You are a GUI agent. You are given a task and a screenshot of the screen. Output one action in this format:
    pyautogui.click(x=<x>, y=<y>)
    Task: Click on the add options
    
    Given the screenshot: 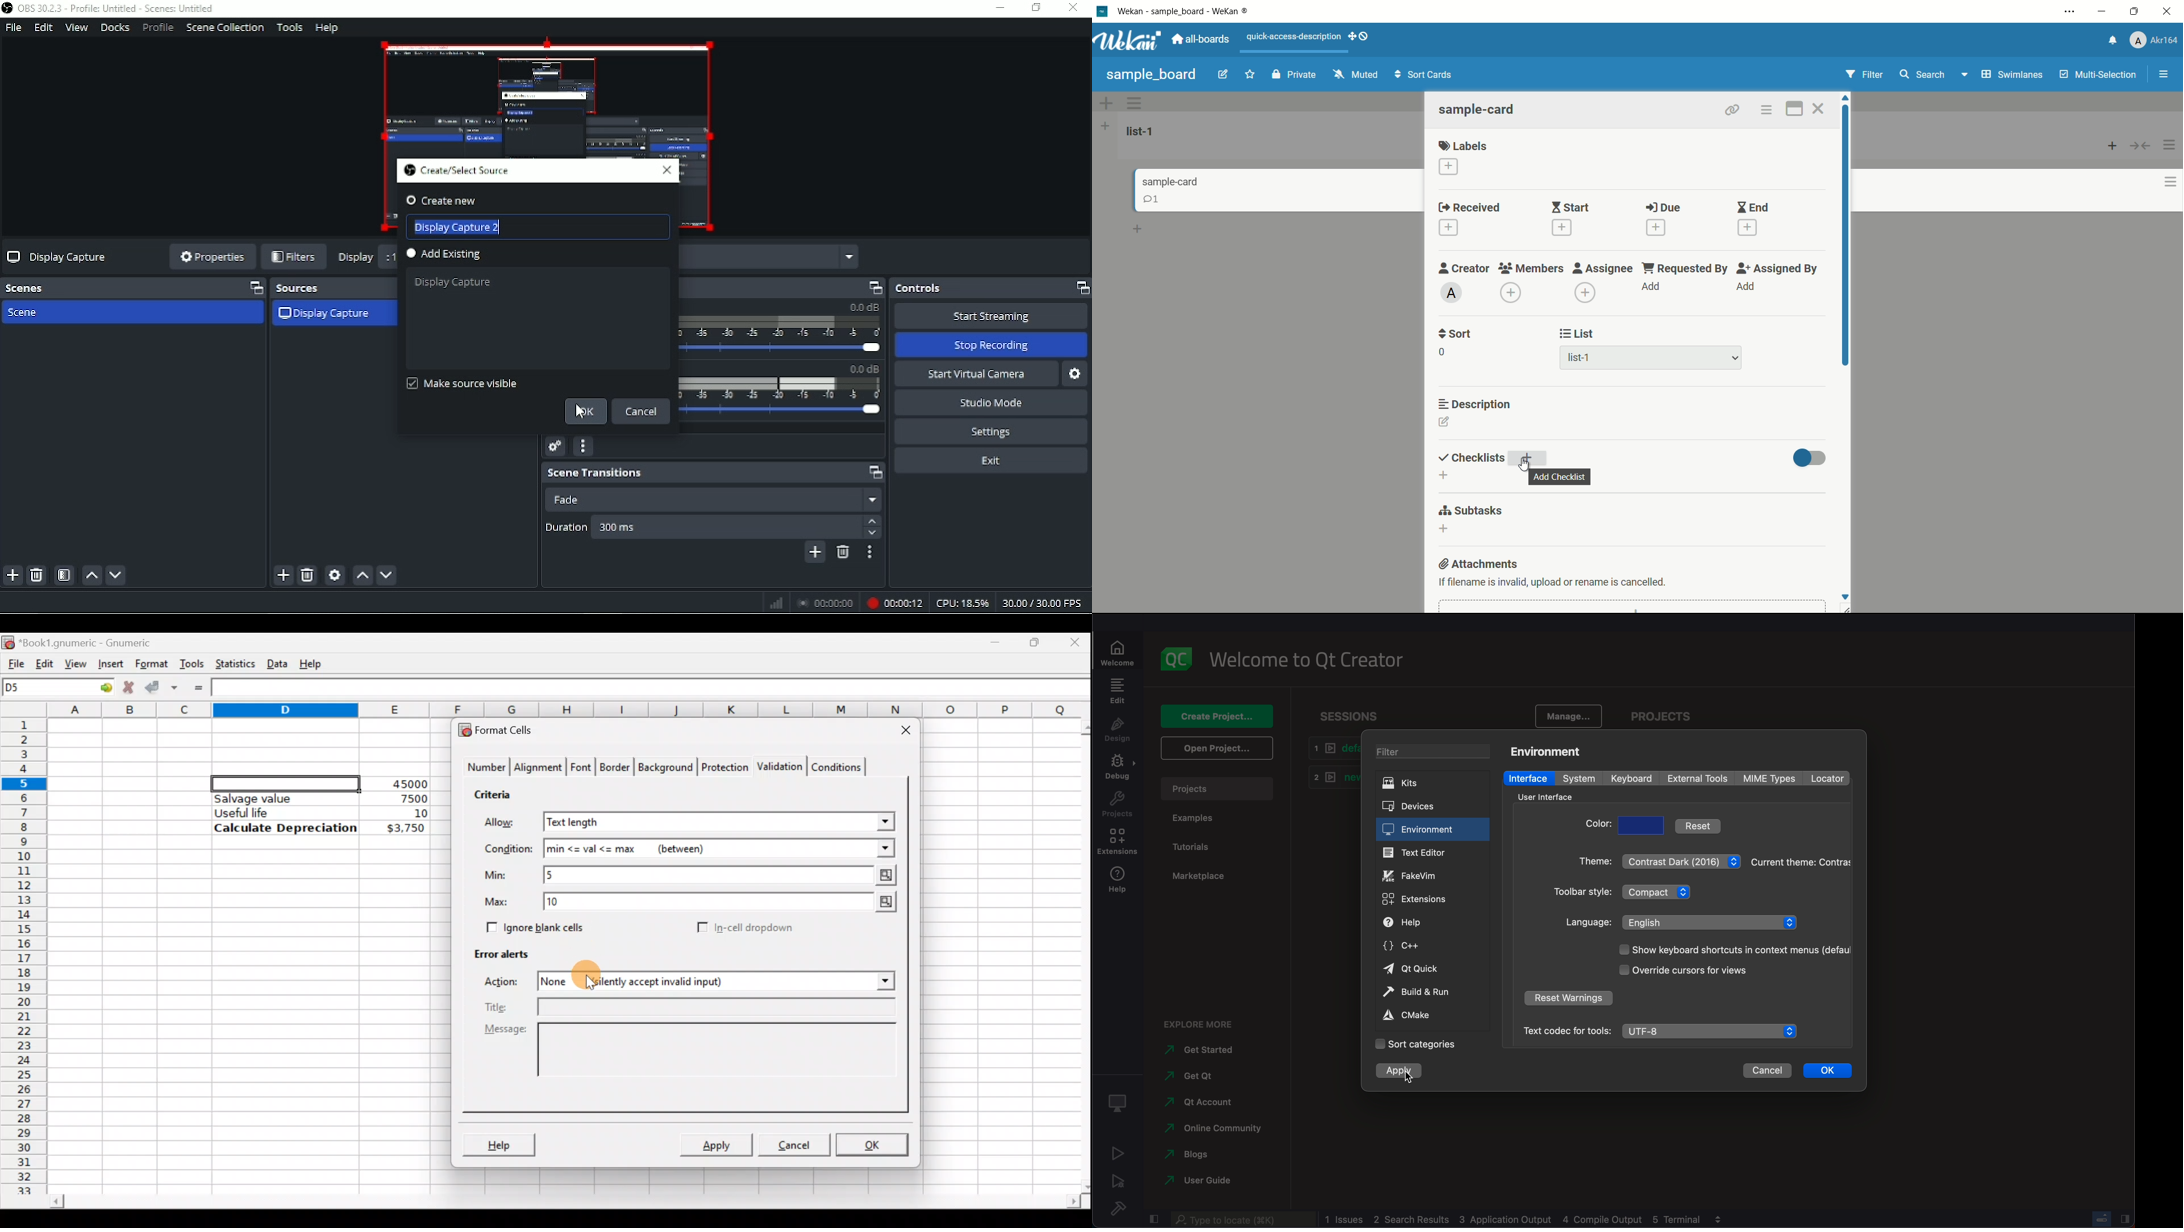 What is the action you would take?
    pyautogui.click(x=1104, y=102)
    